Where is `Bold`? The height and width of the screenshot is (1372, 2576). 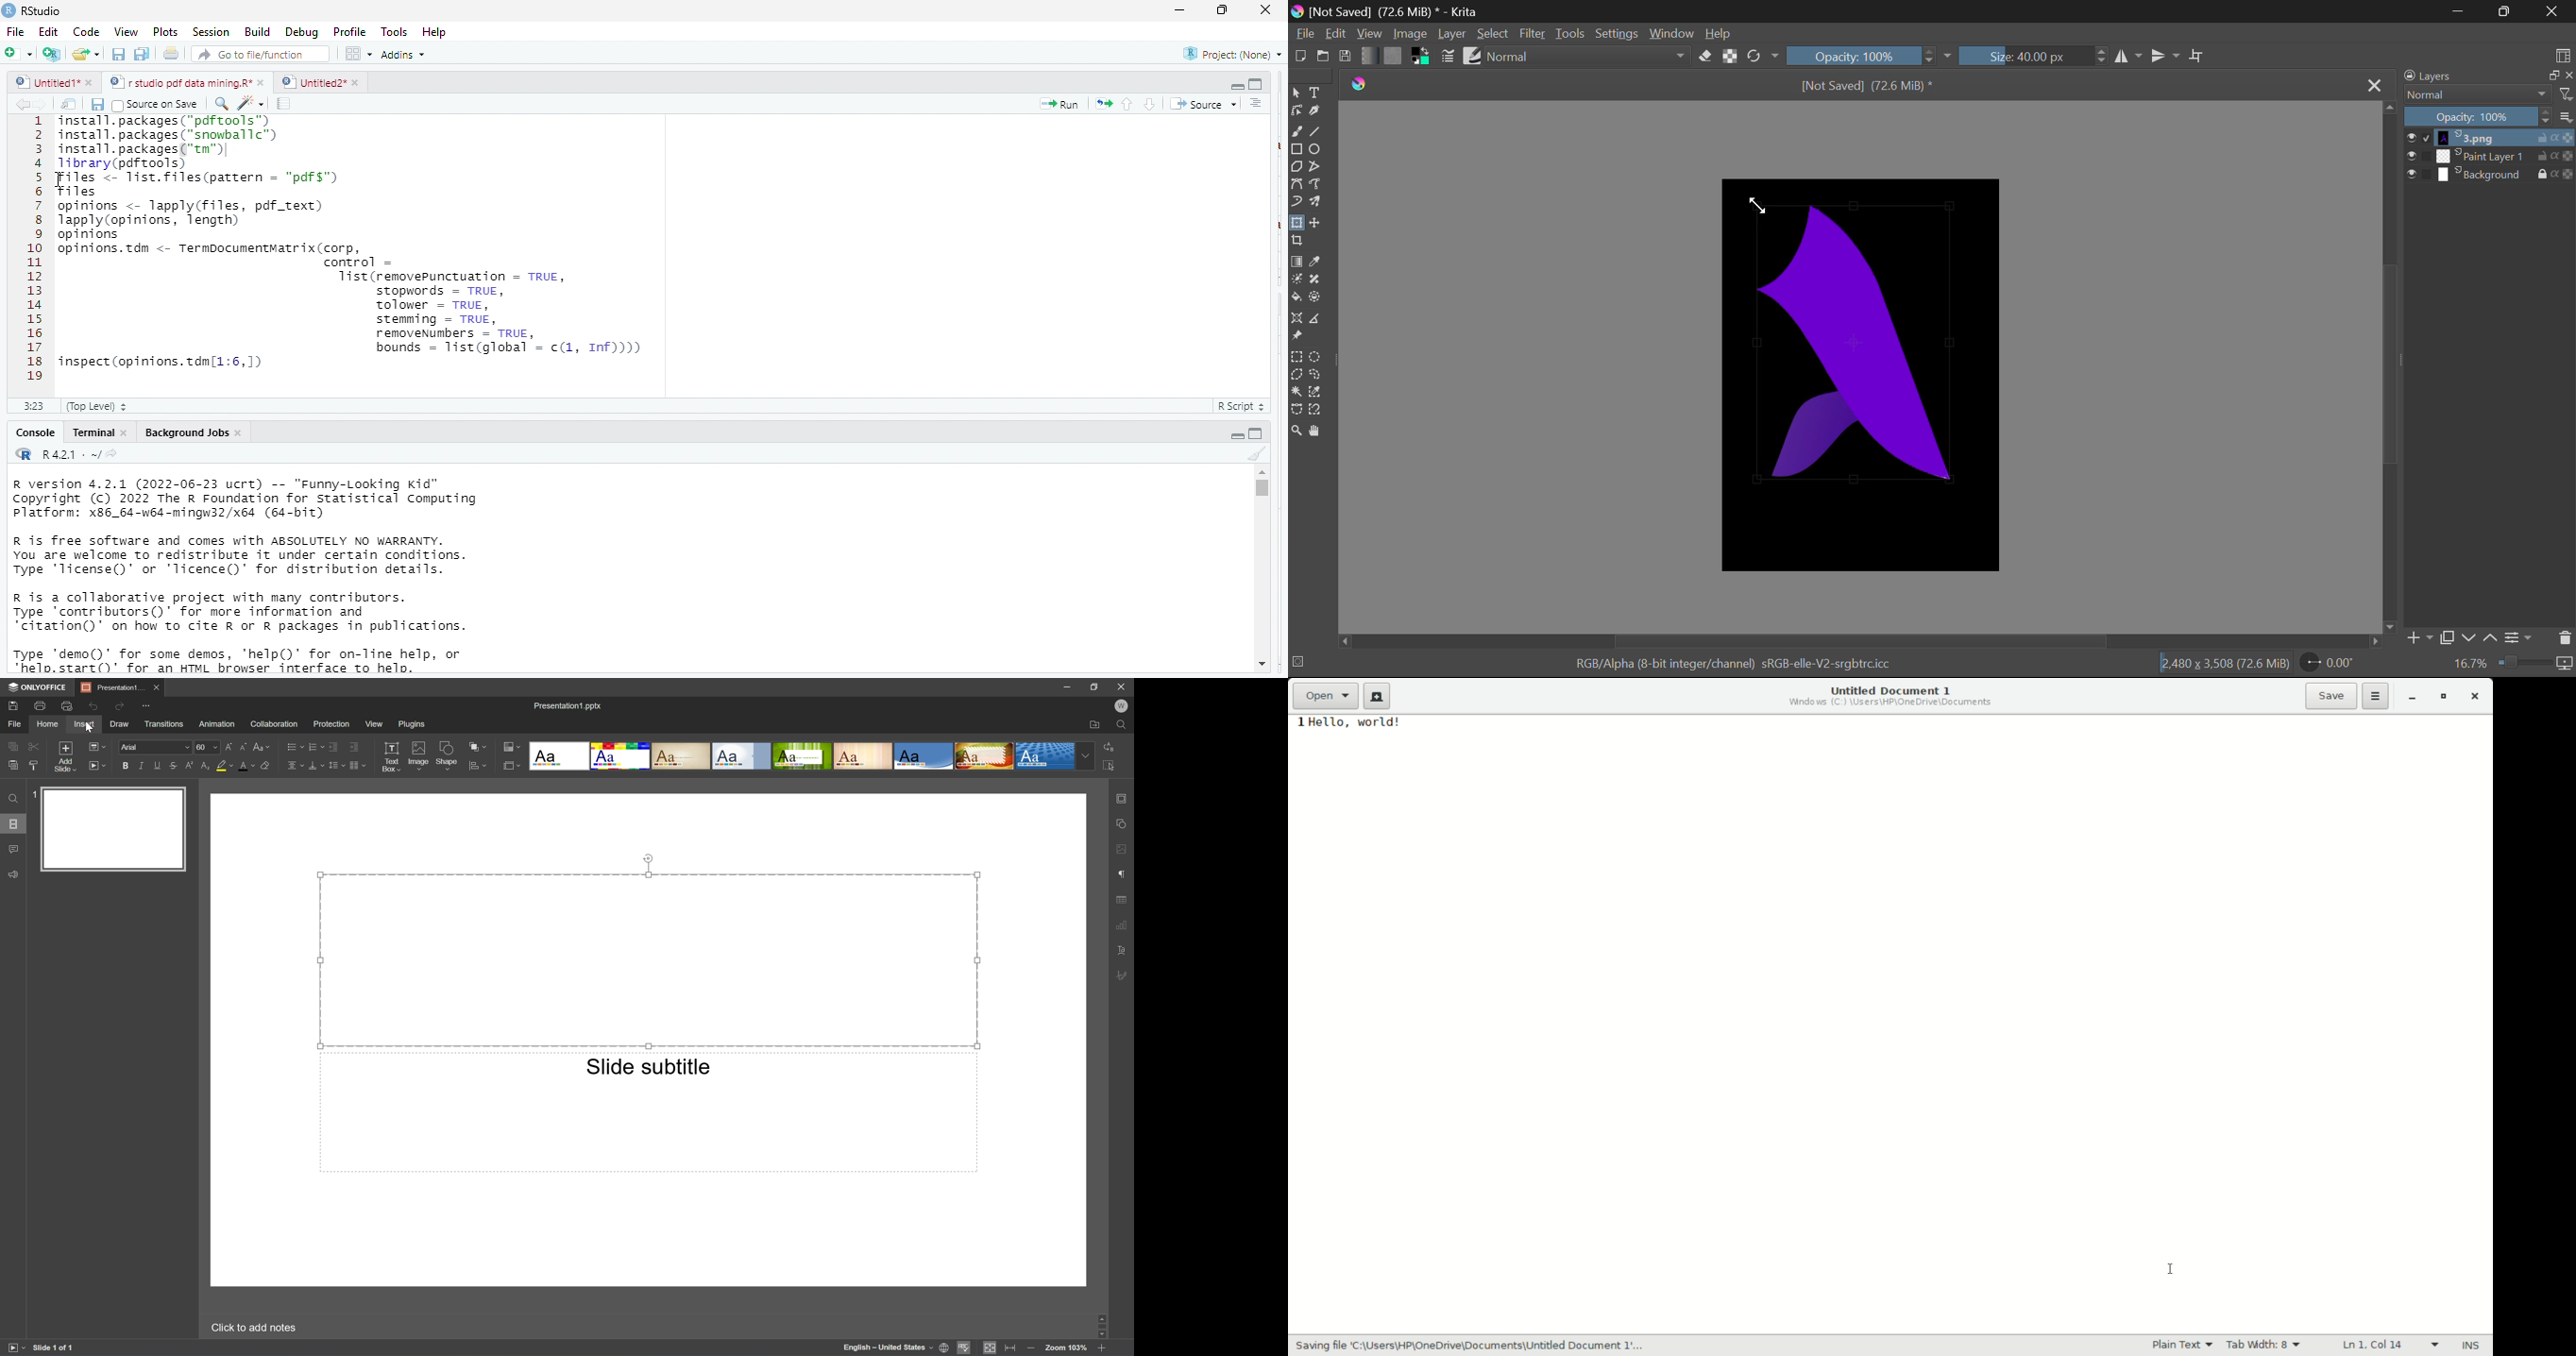 Bold is located at coordinates (123, 765).